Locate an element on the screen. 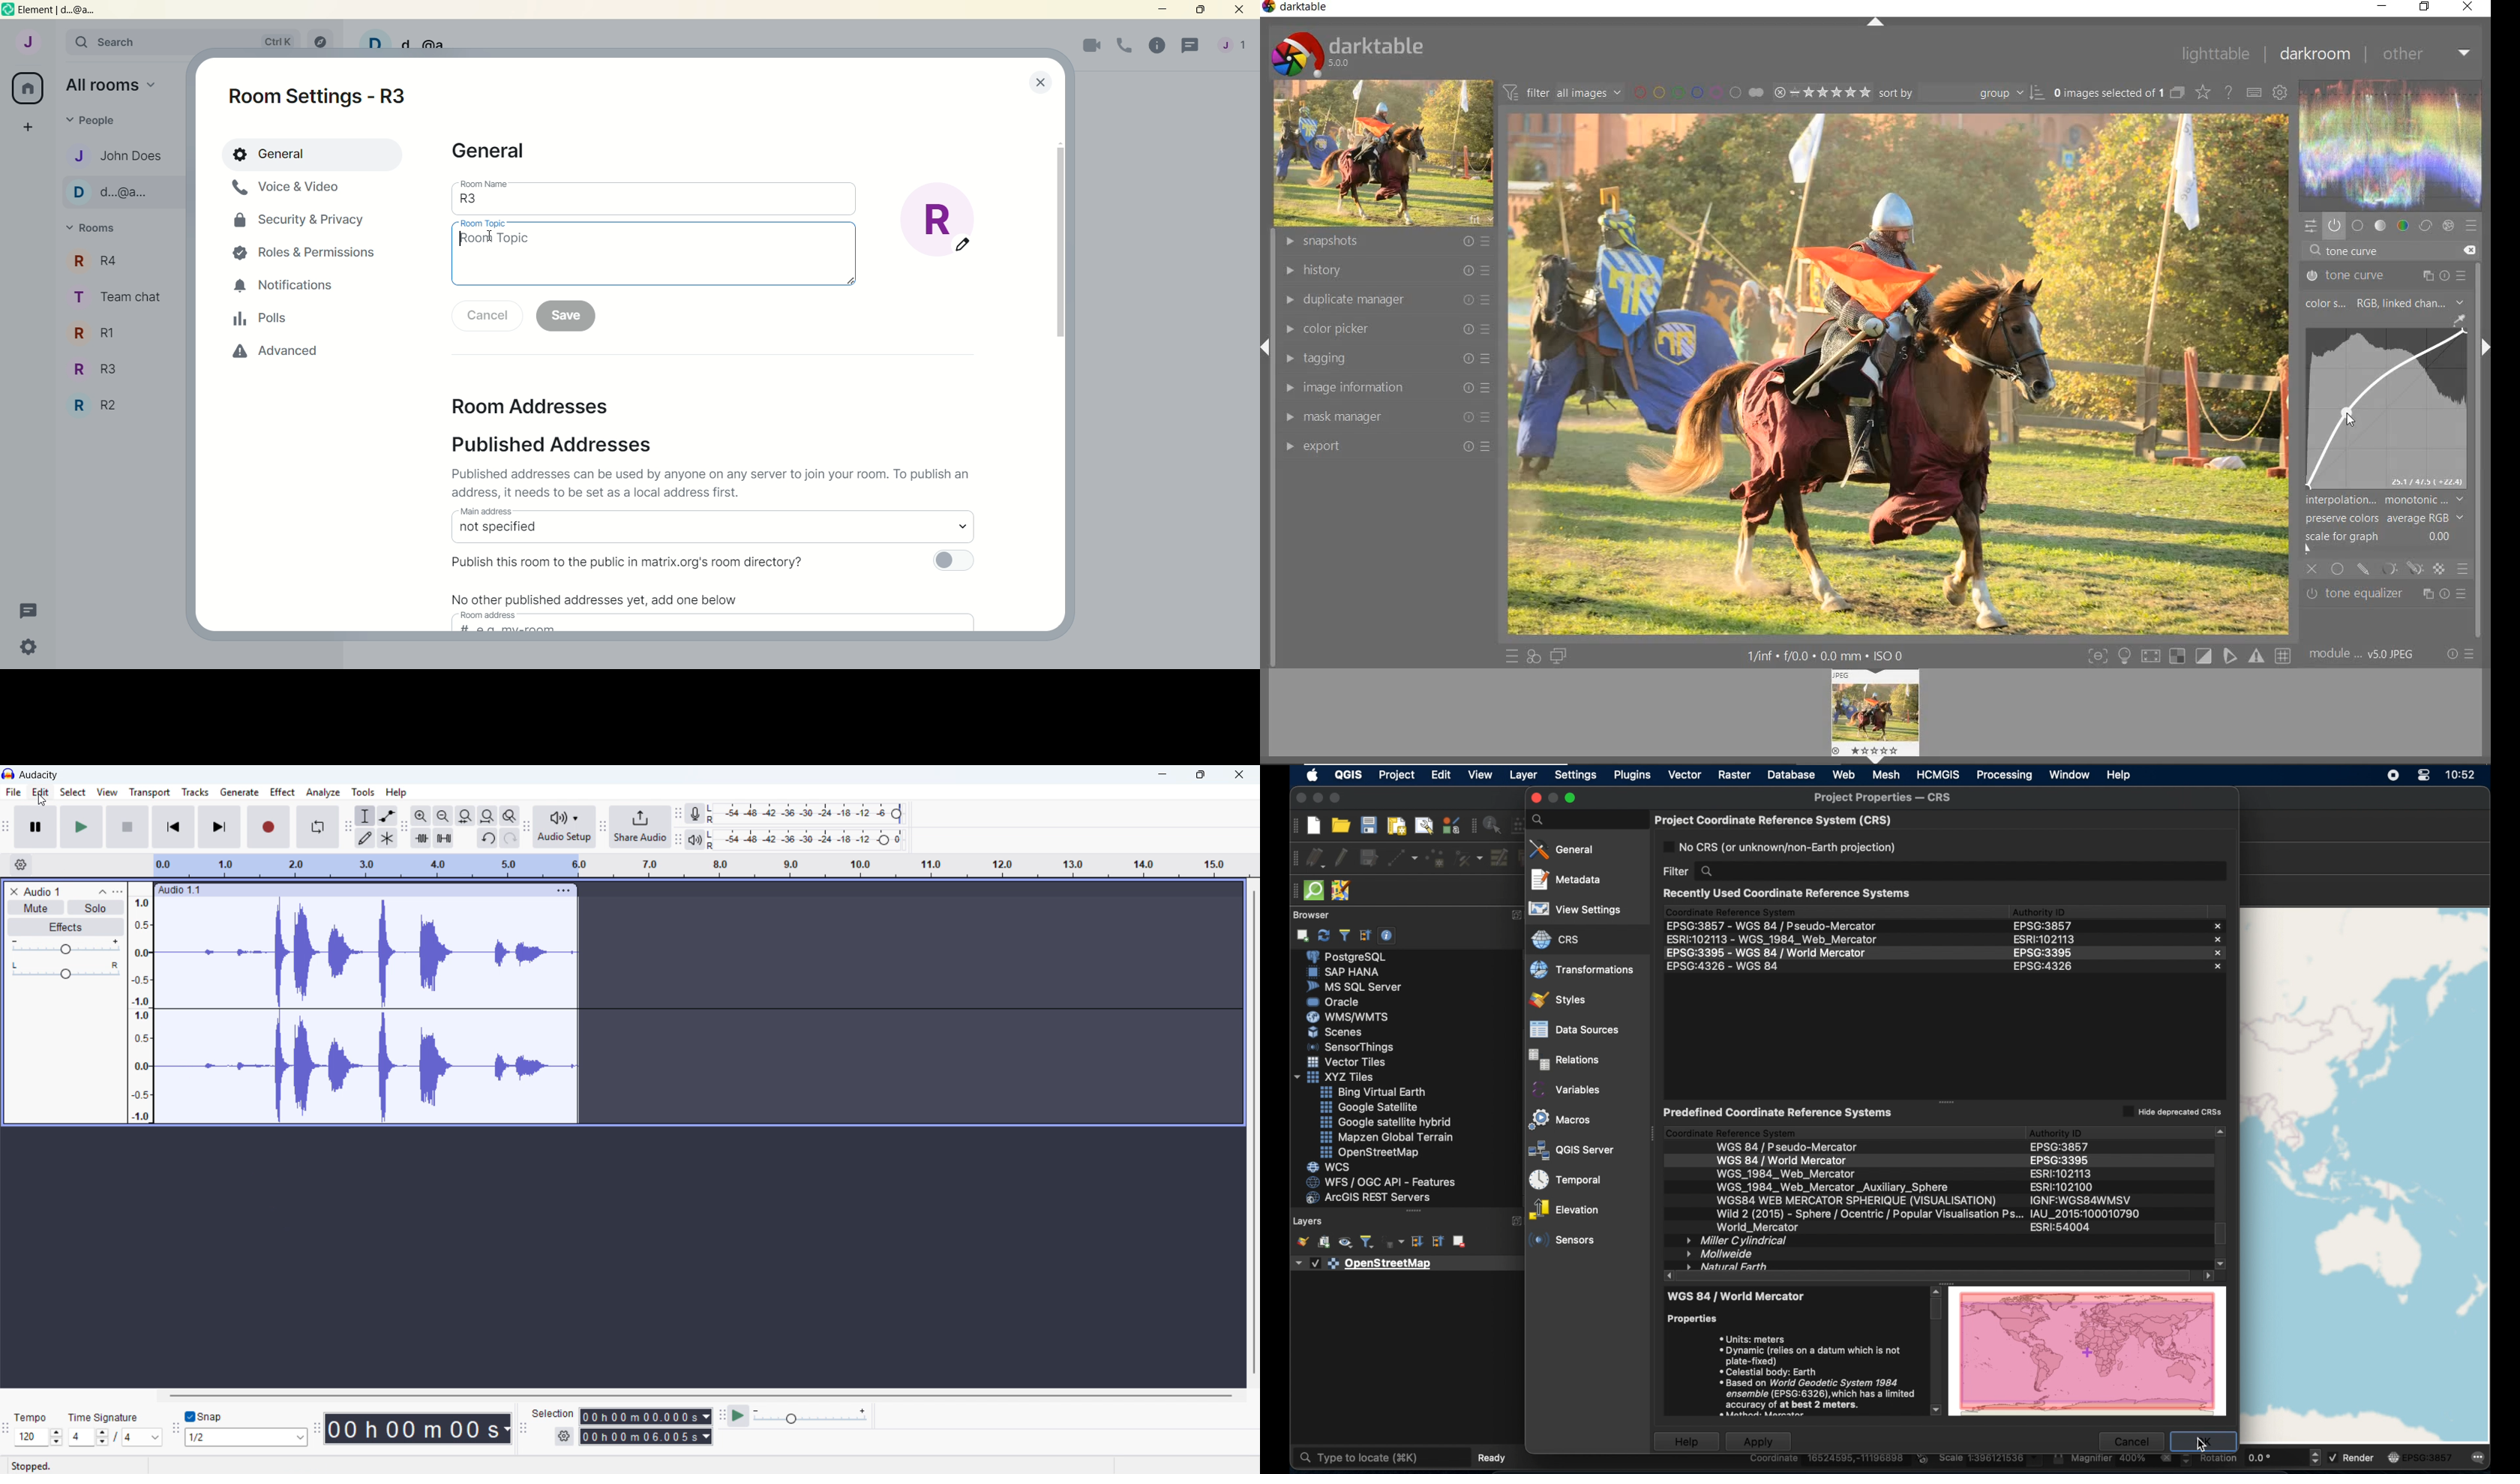 Image resolution: width=2520 pixels, height=1484 pixels. openstreetmap is located at coordinates (1375, 1153).